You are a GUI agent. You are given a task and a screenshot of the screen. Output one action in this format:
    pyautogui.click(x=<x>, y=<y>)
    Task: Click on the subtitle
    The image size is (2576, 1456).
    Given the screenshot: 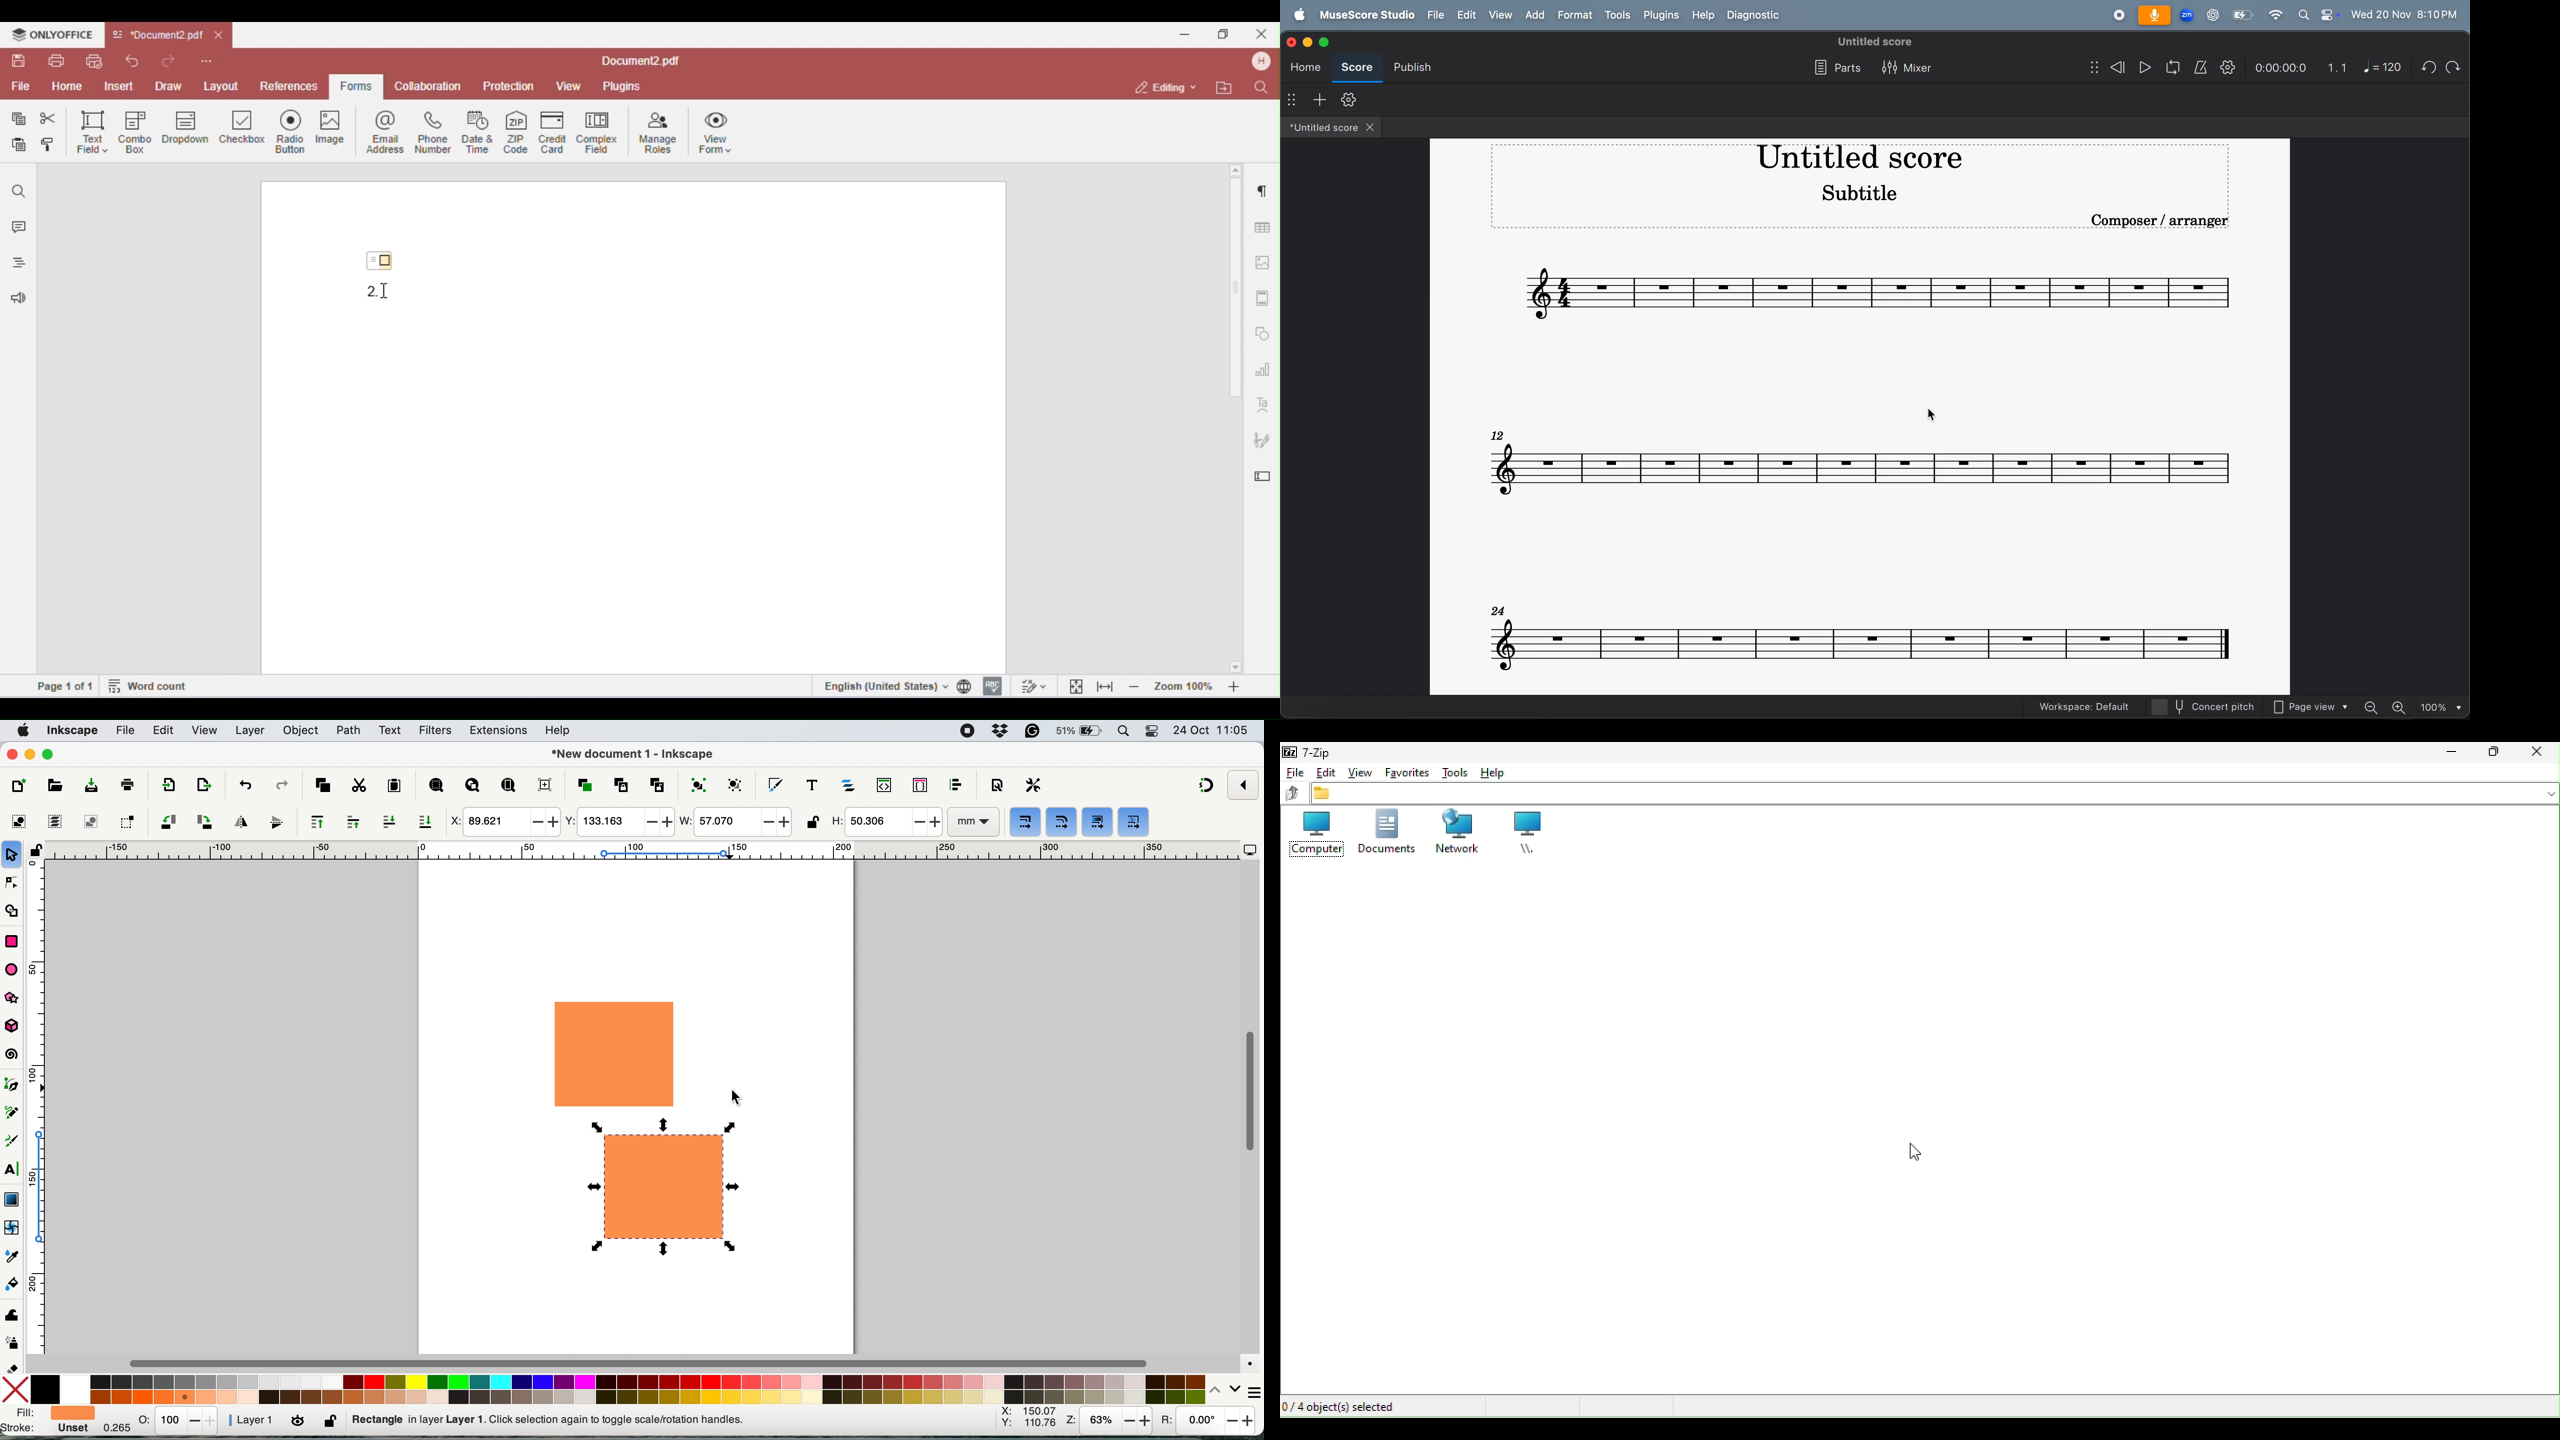 What is the action you would take?
    pyautogui.click(x=1858, y=193)
    